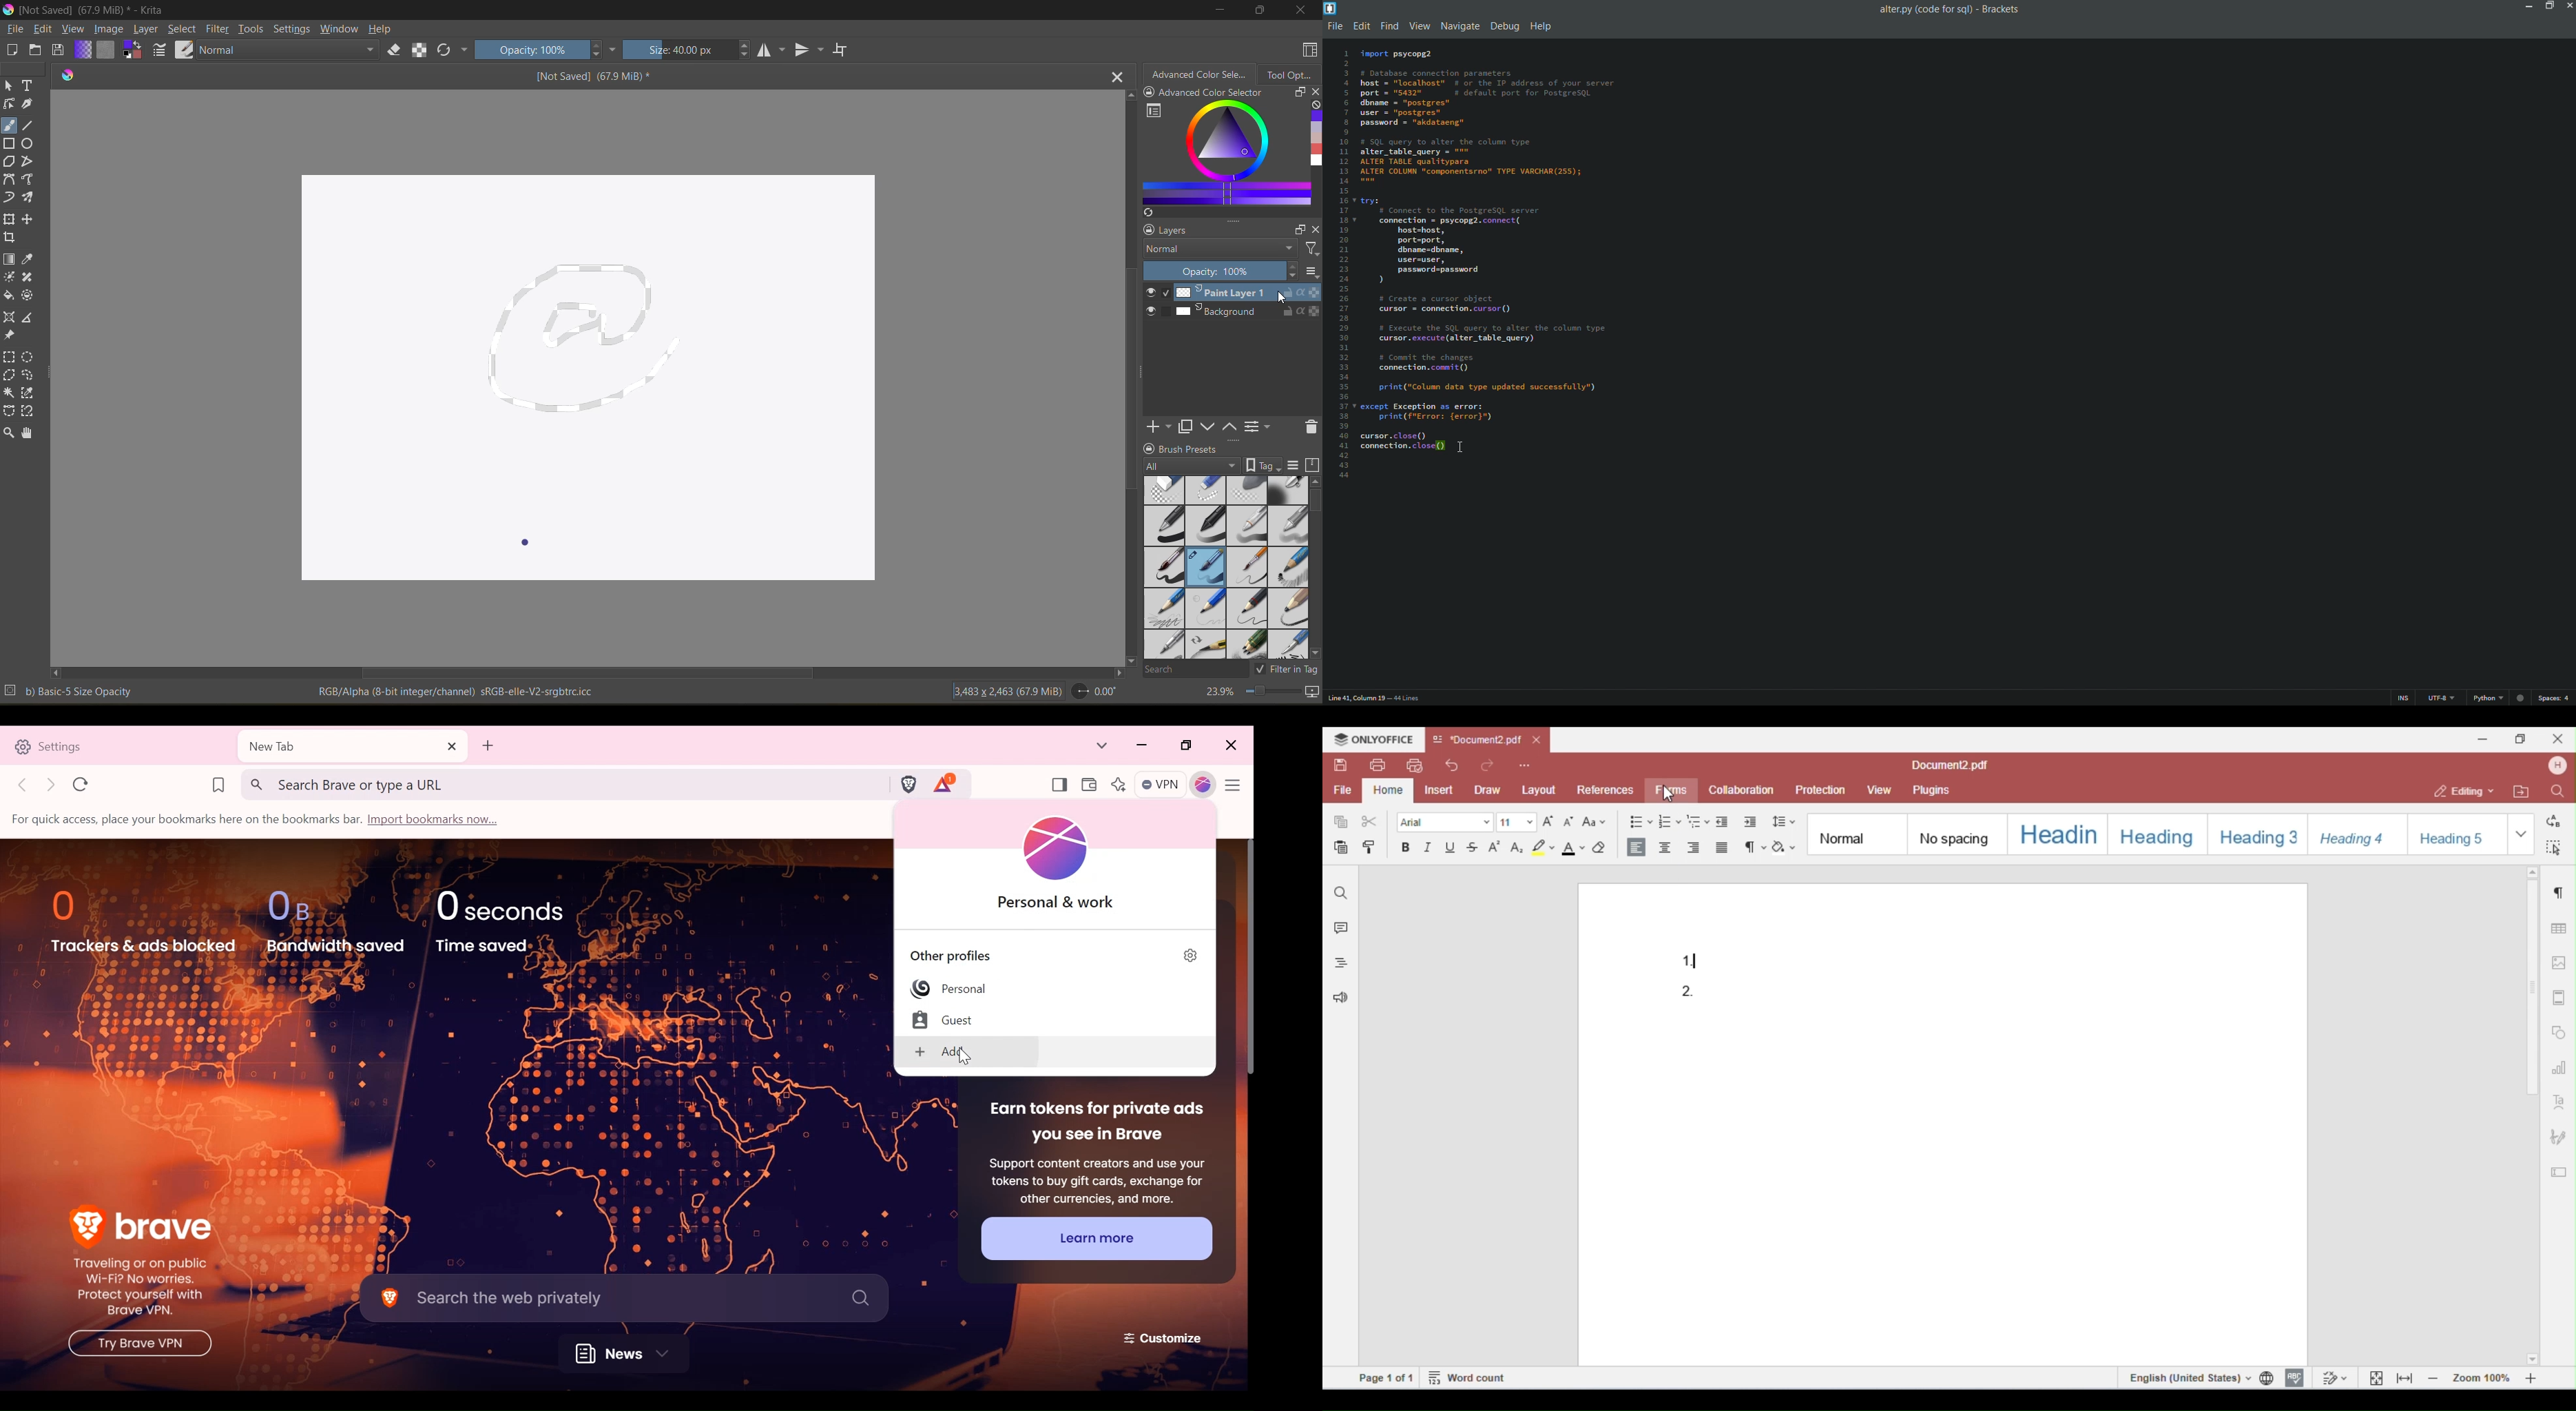 Image resolution: width=2576 pixels, height=1428 pixels. I want to click on filter, so click(218, 30).